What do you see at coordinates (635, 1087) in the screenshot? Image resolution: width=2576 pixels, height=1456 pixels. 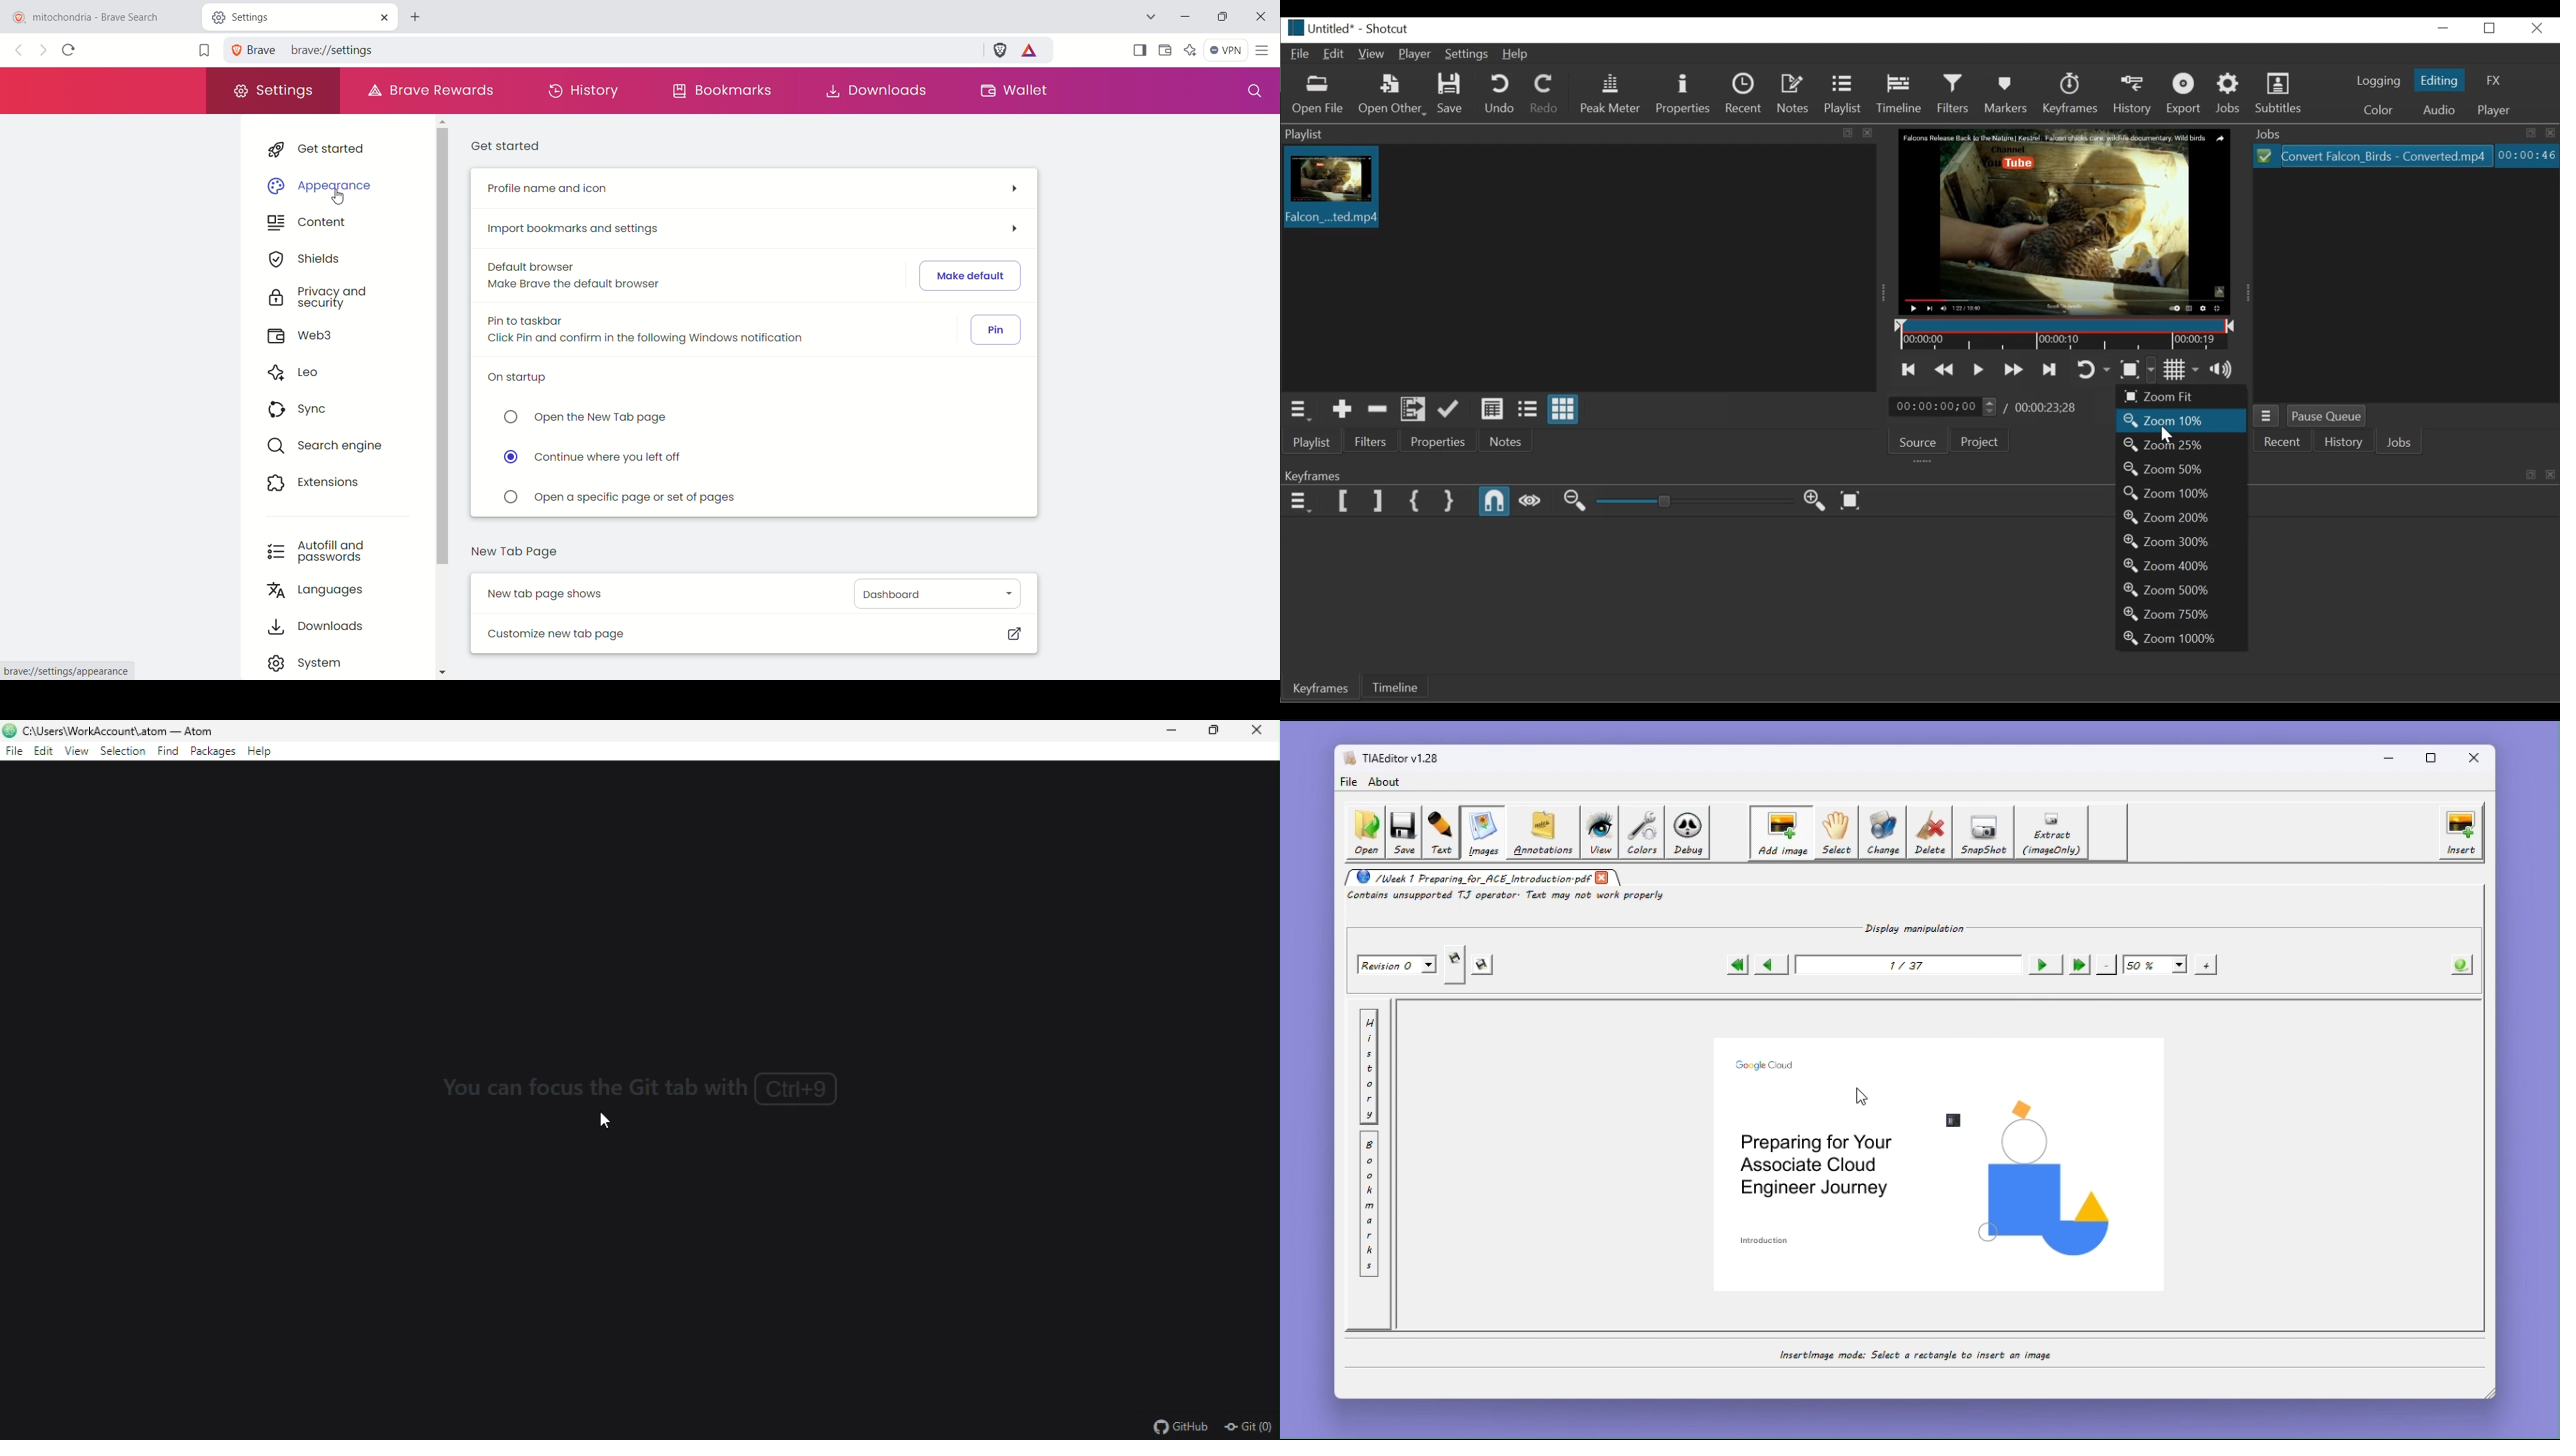 I see `You can focus the Git tab with Ctrl+9` at bounding box center [635, 1087].